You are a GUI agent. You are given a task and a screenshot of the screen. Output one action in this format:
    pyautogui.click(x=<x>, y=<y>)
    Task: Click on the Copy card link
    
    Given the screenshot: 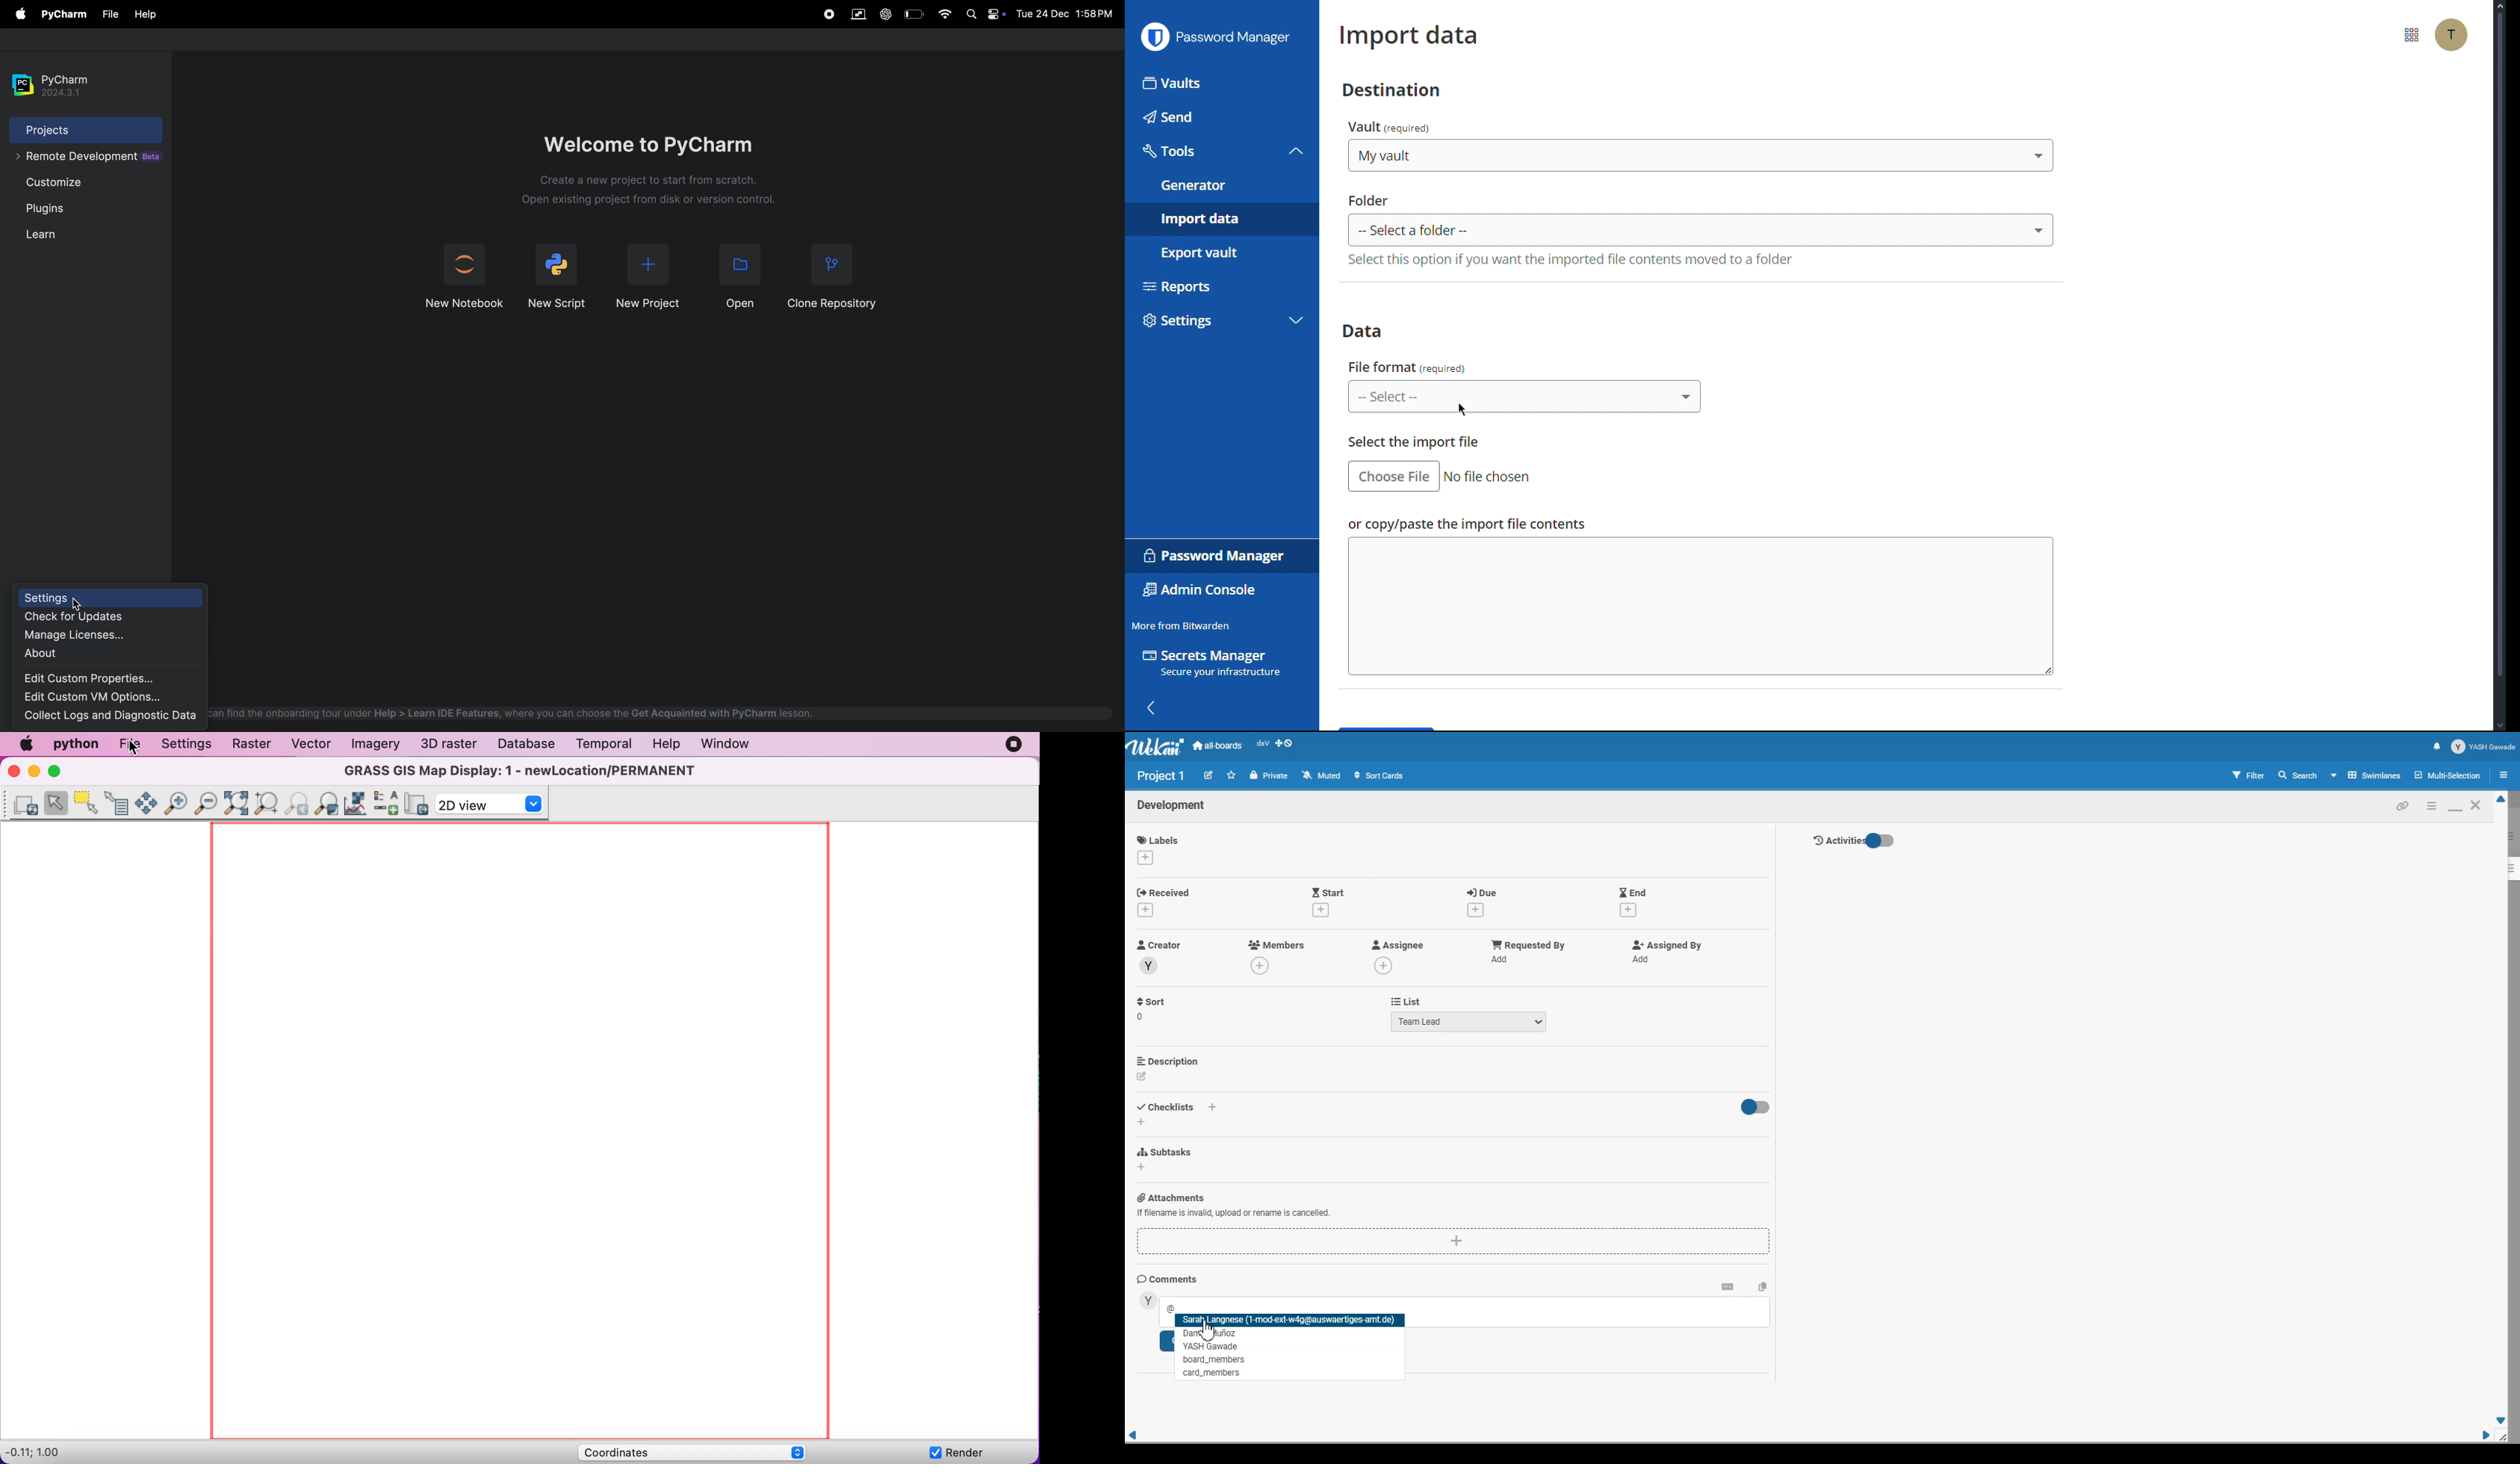 What is the action you would take?
    pyautogui.click(x=2403, y=805)
    